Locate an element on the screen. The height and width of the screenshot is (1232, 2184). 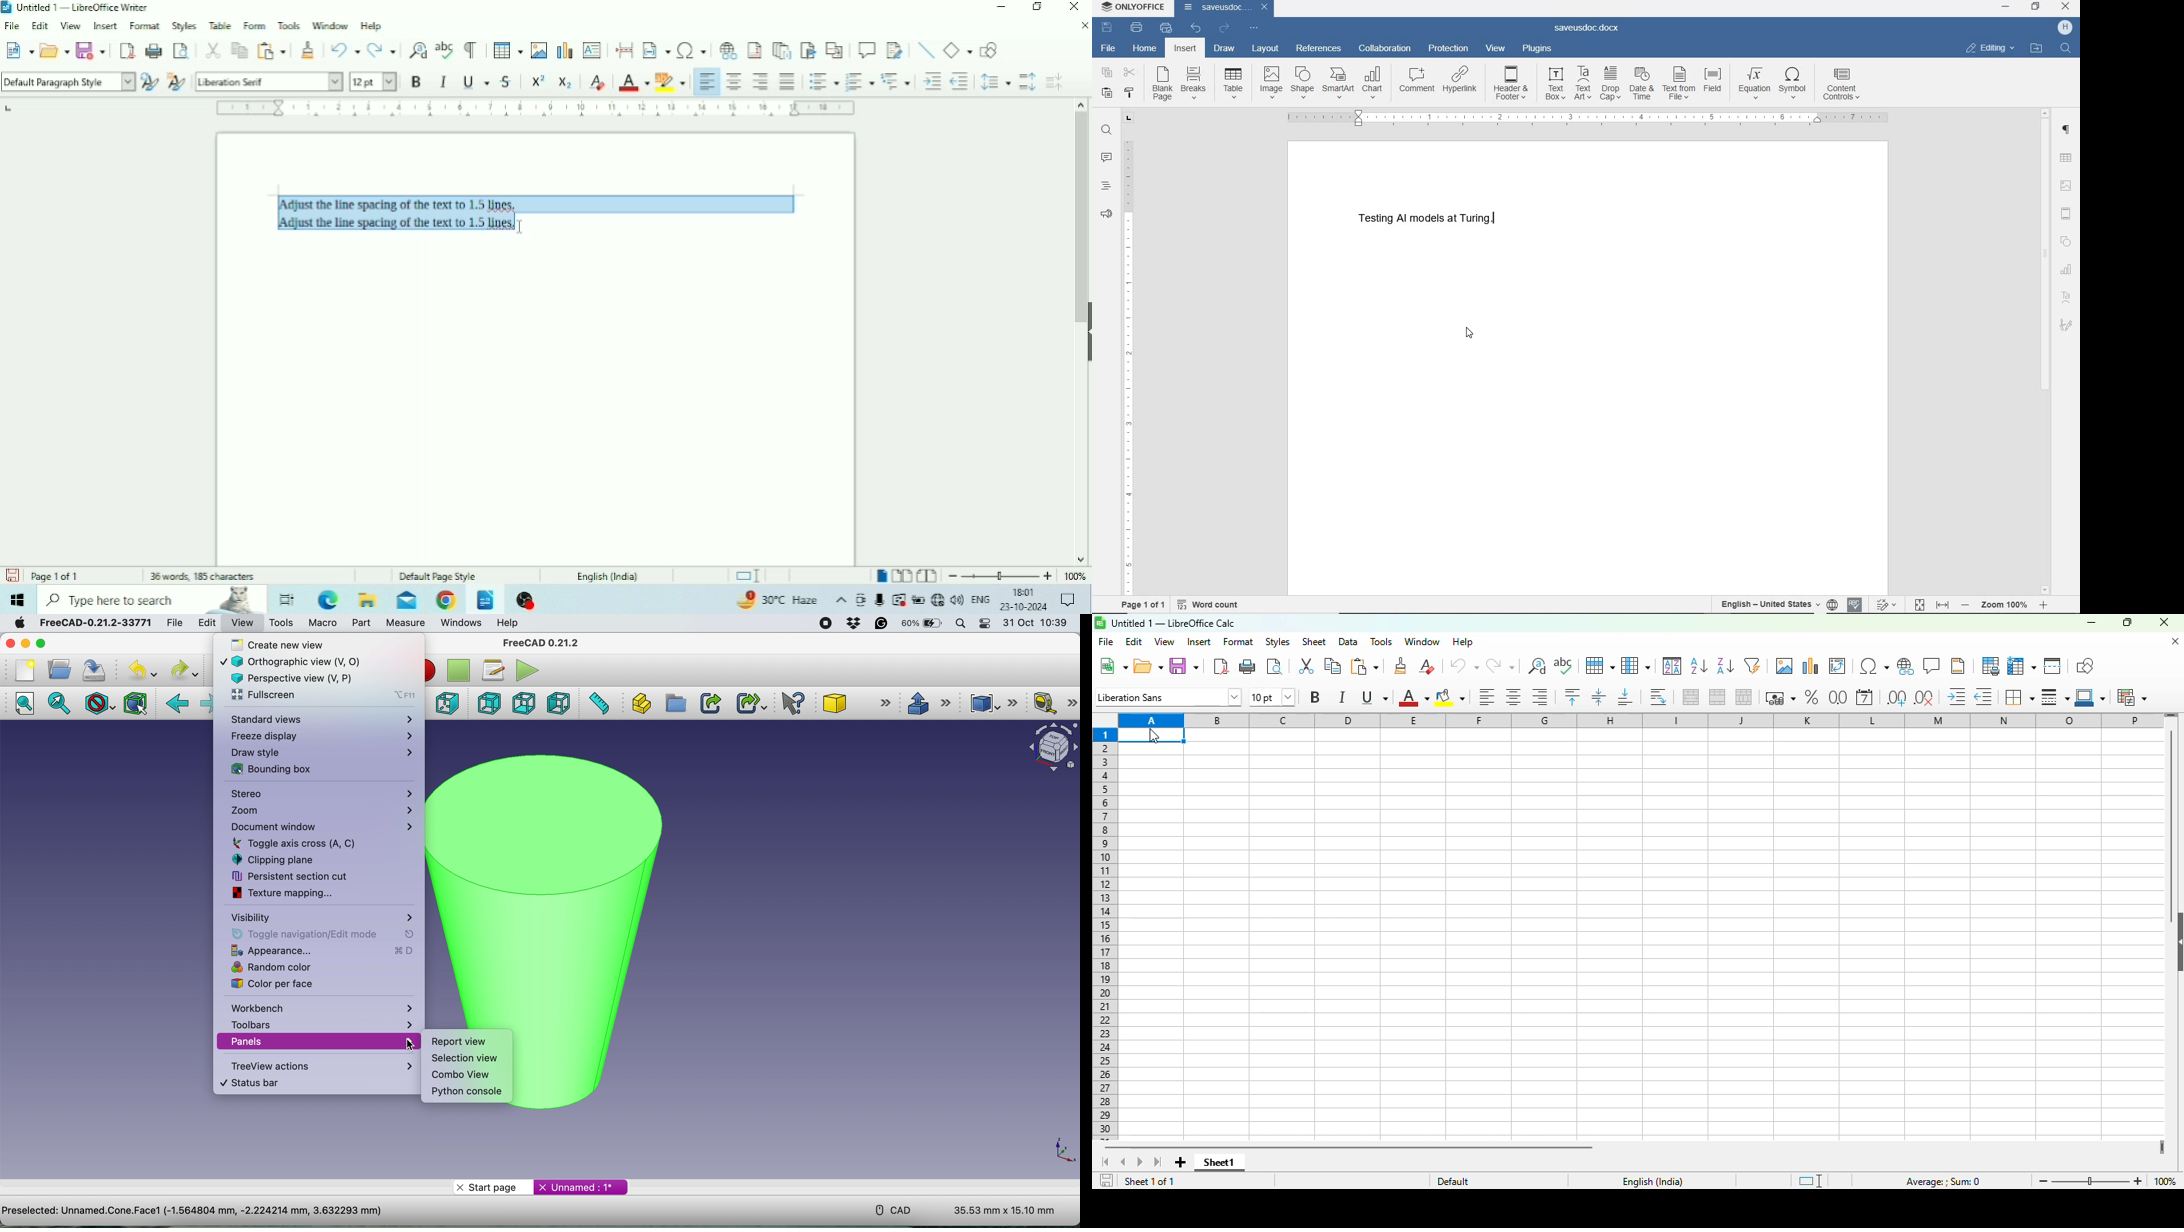
Cut is located at coordinates (212, 50).